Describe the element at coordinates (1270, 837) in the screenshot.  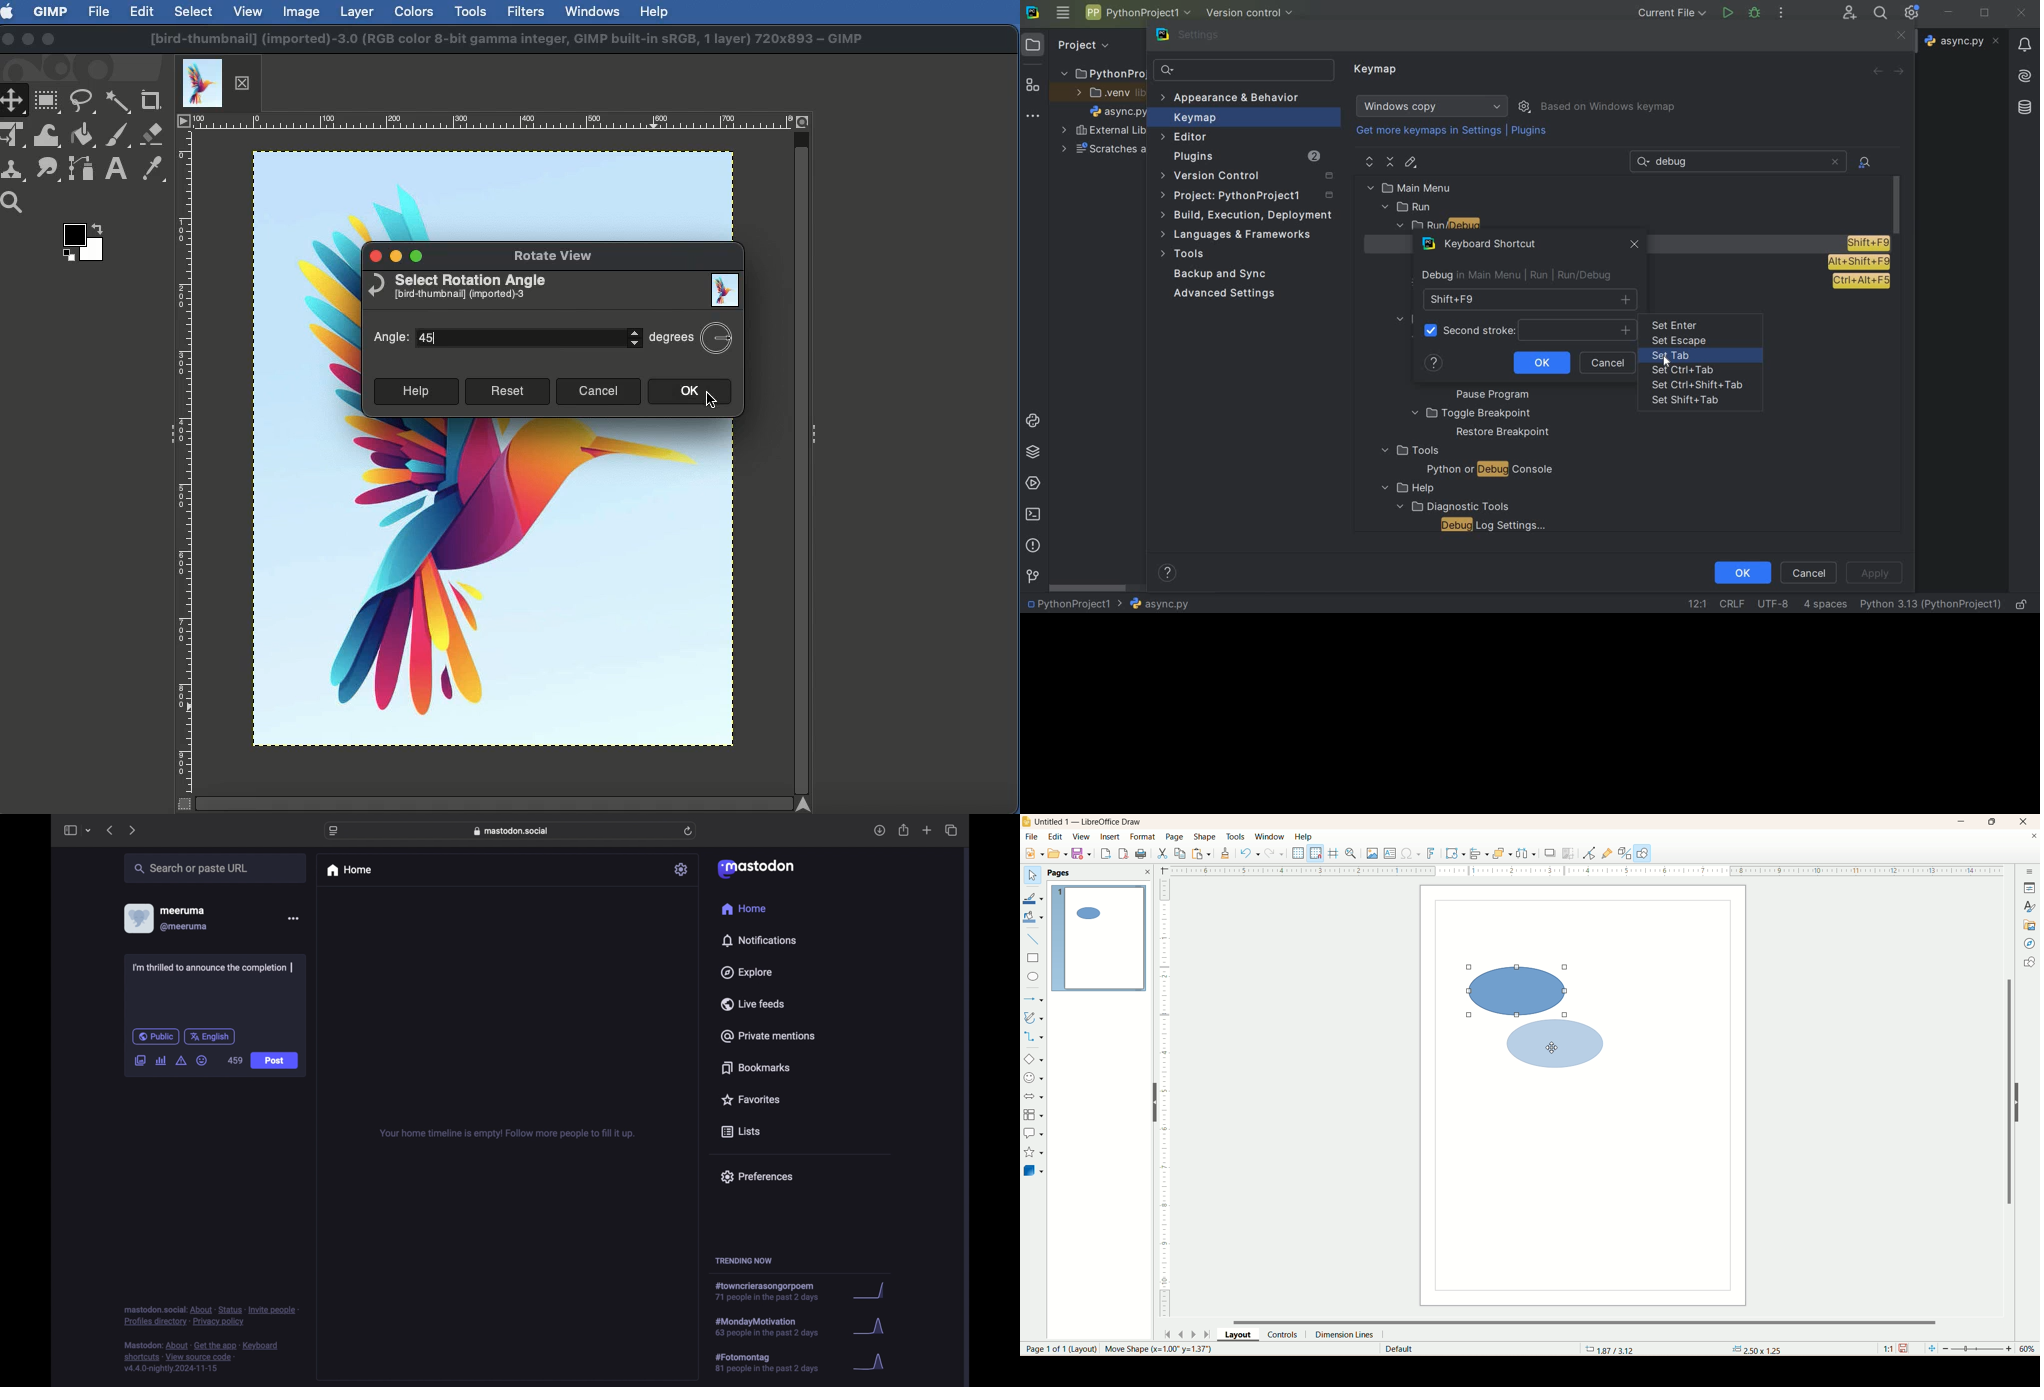
I see `window` at that location.